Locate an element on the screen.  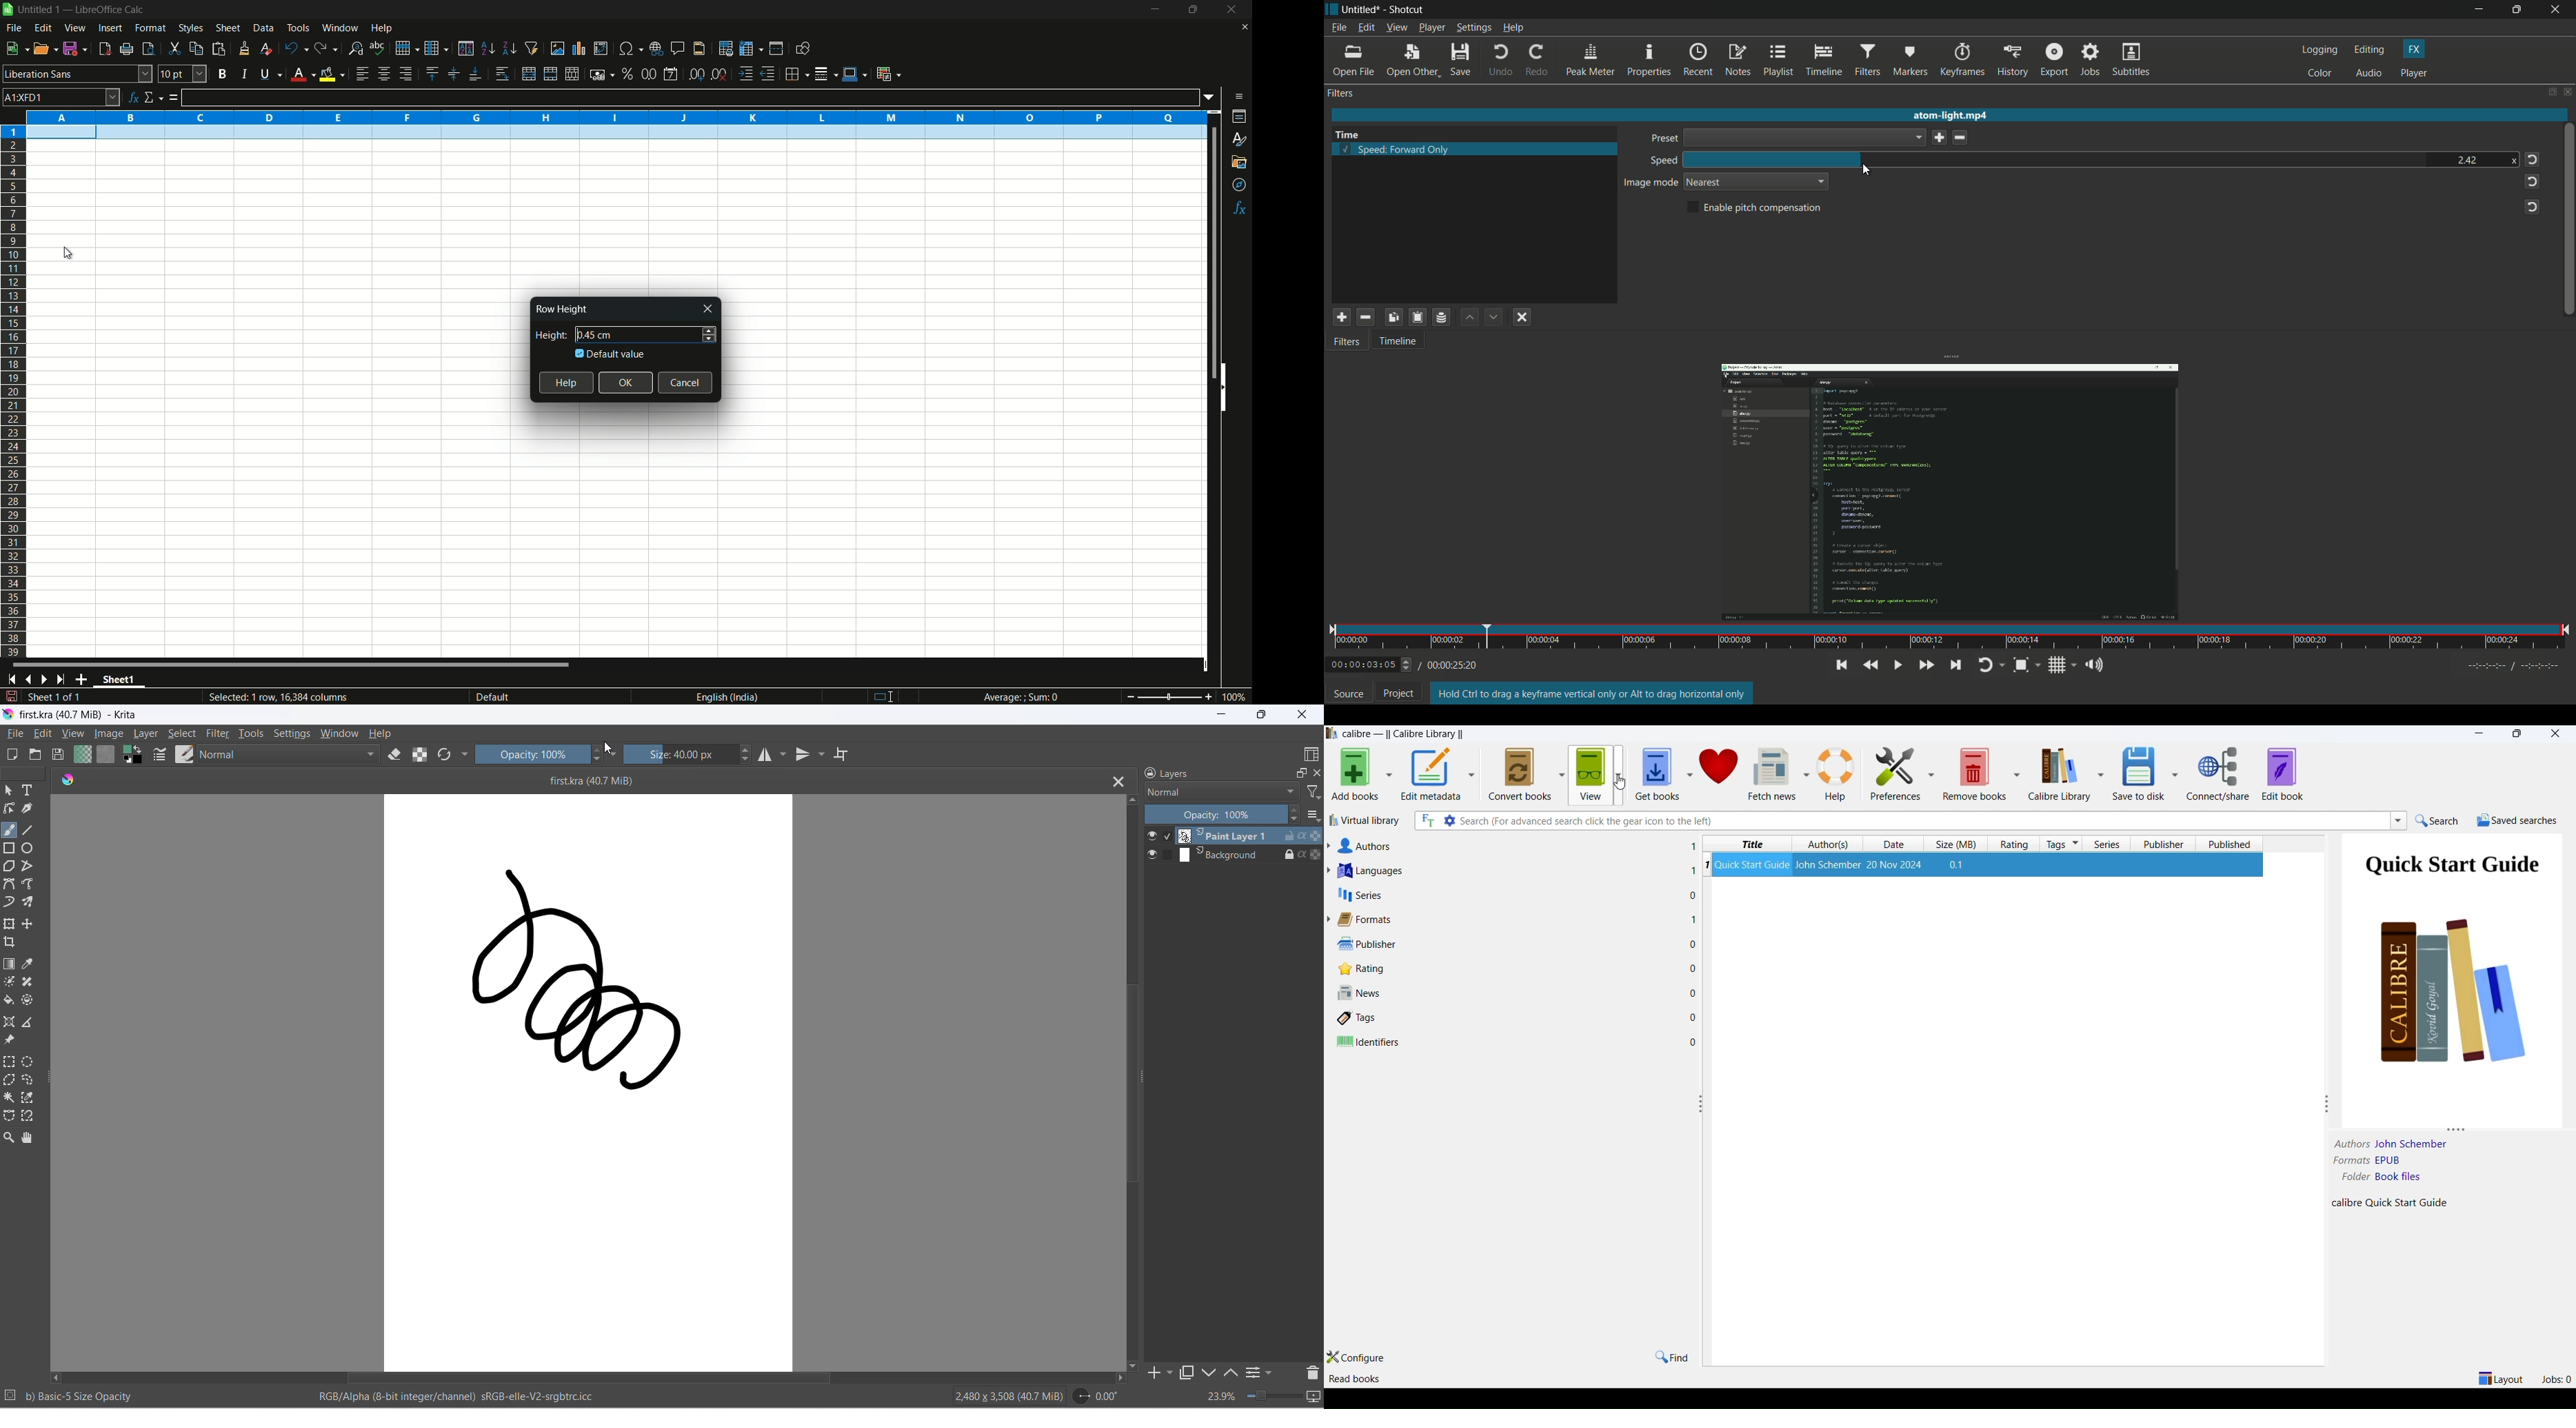
canvas is located at coordinates (1225, 854).